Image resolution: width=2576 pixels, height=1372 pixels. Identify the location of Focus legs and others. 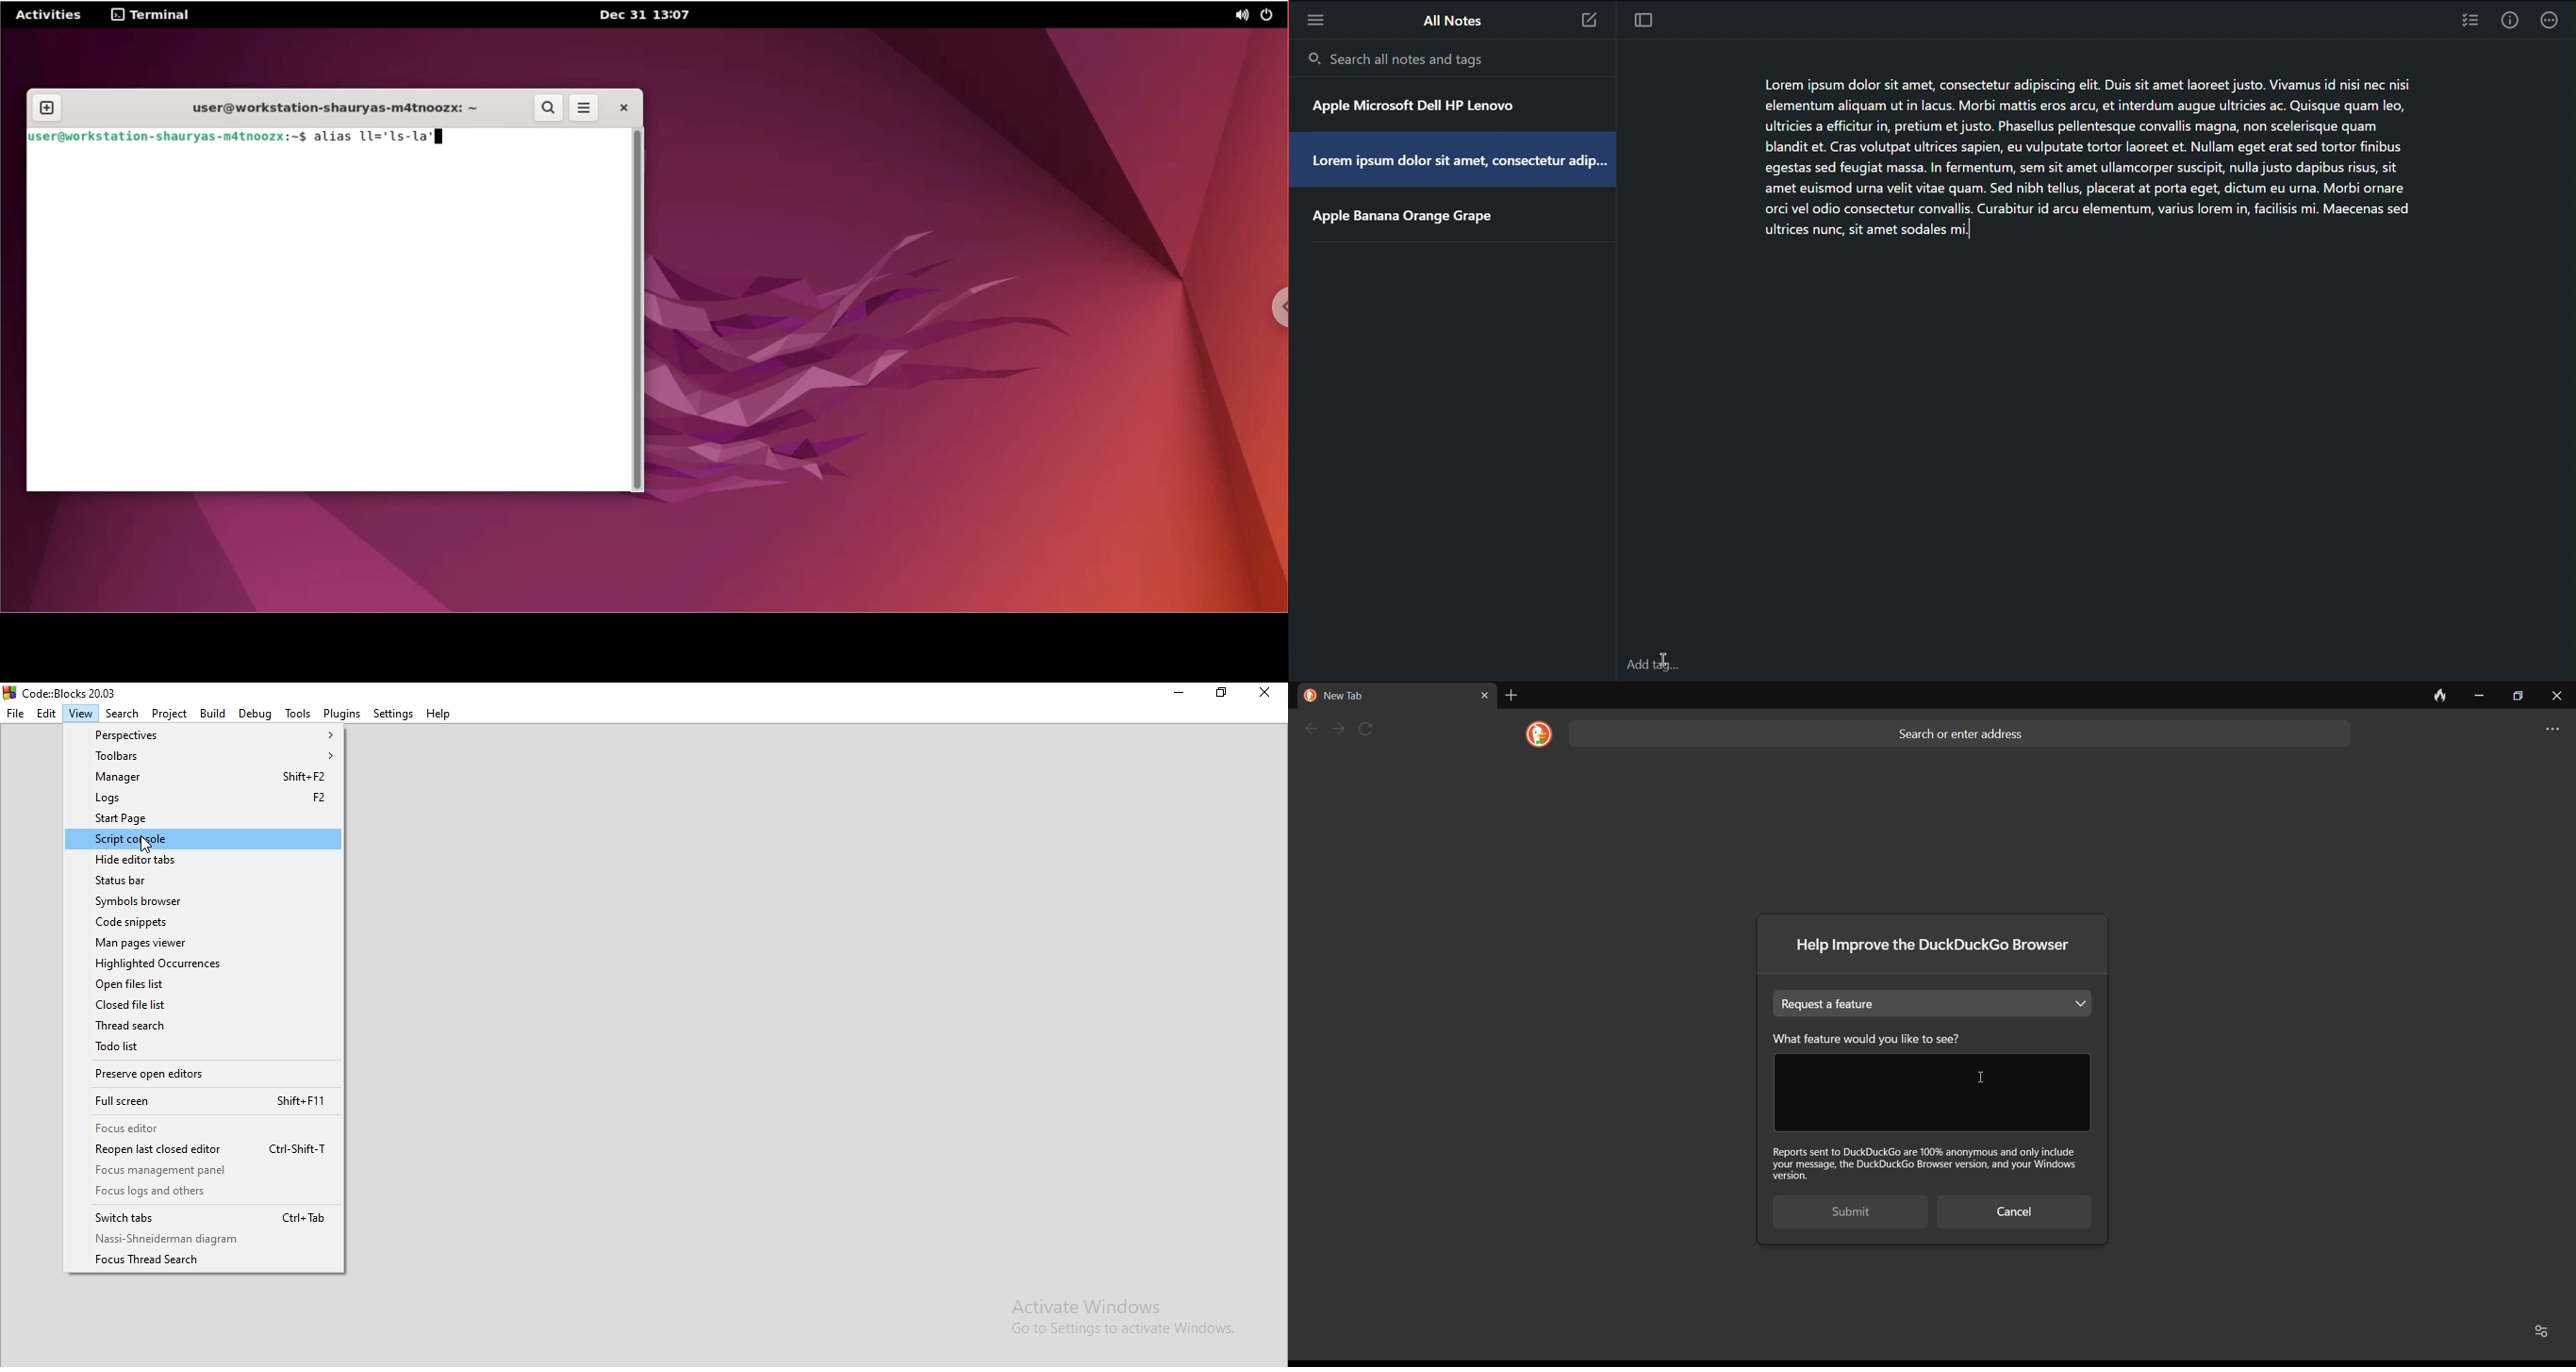
(206, 1190).